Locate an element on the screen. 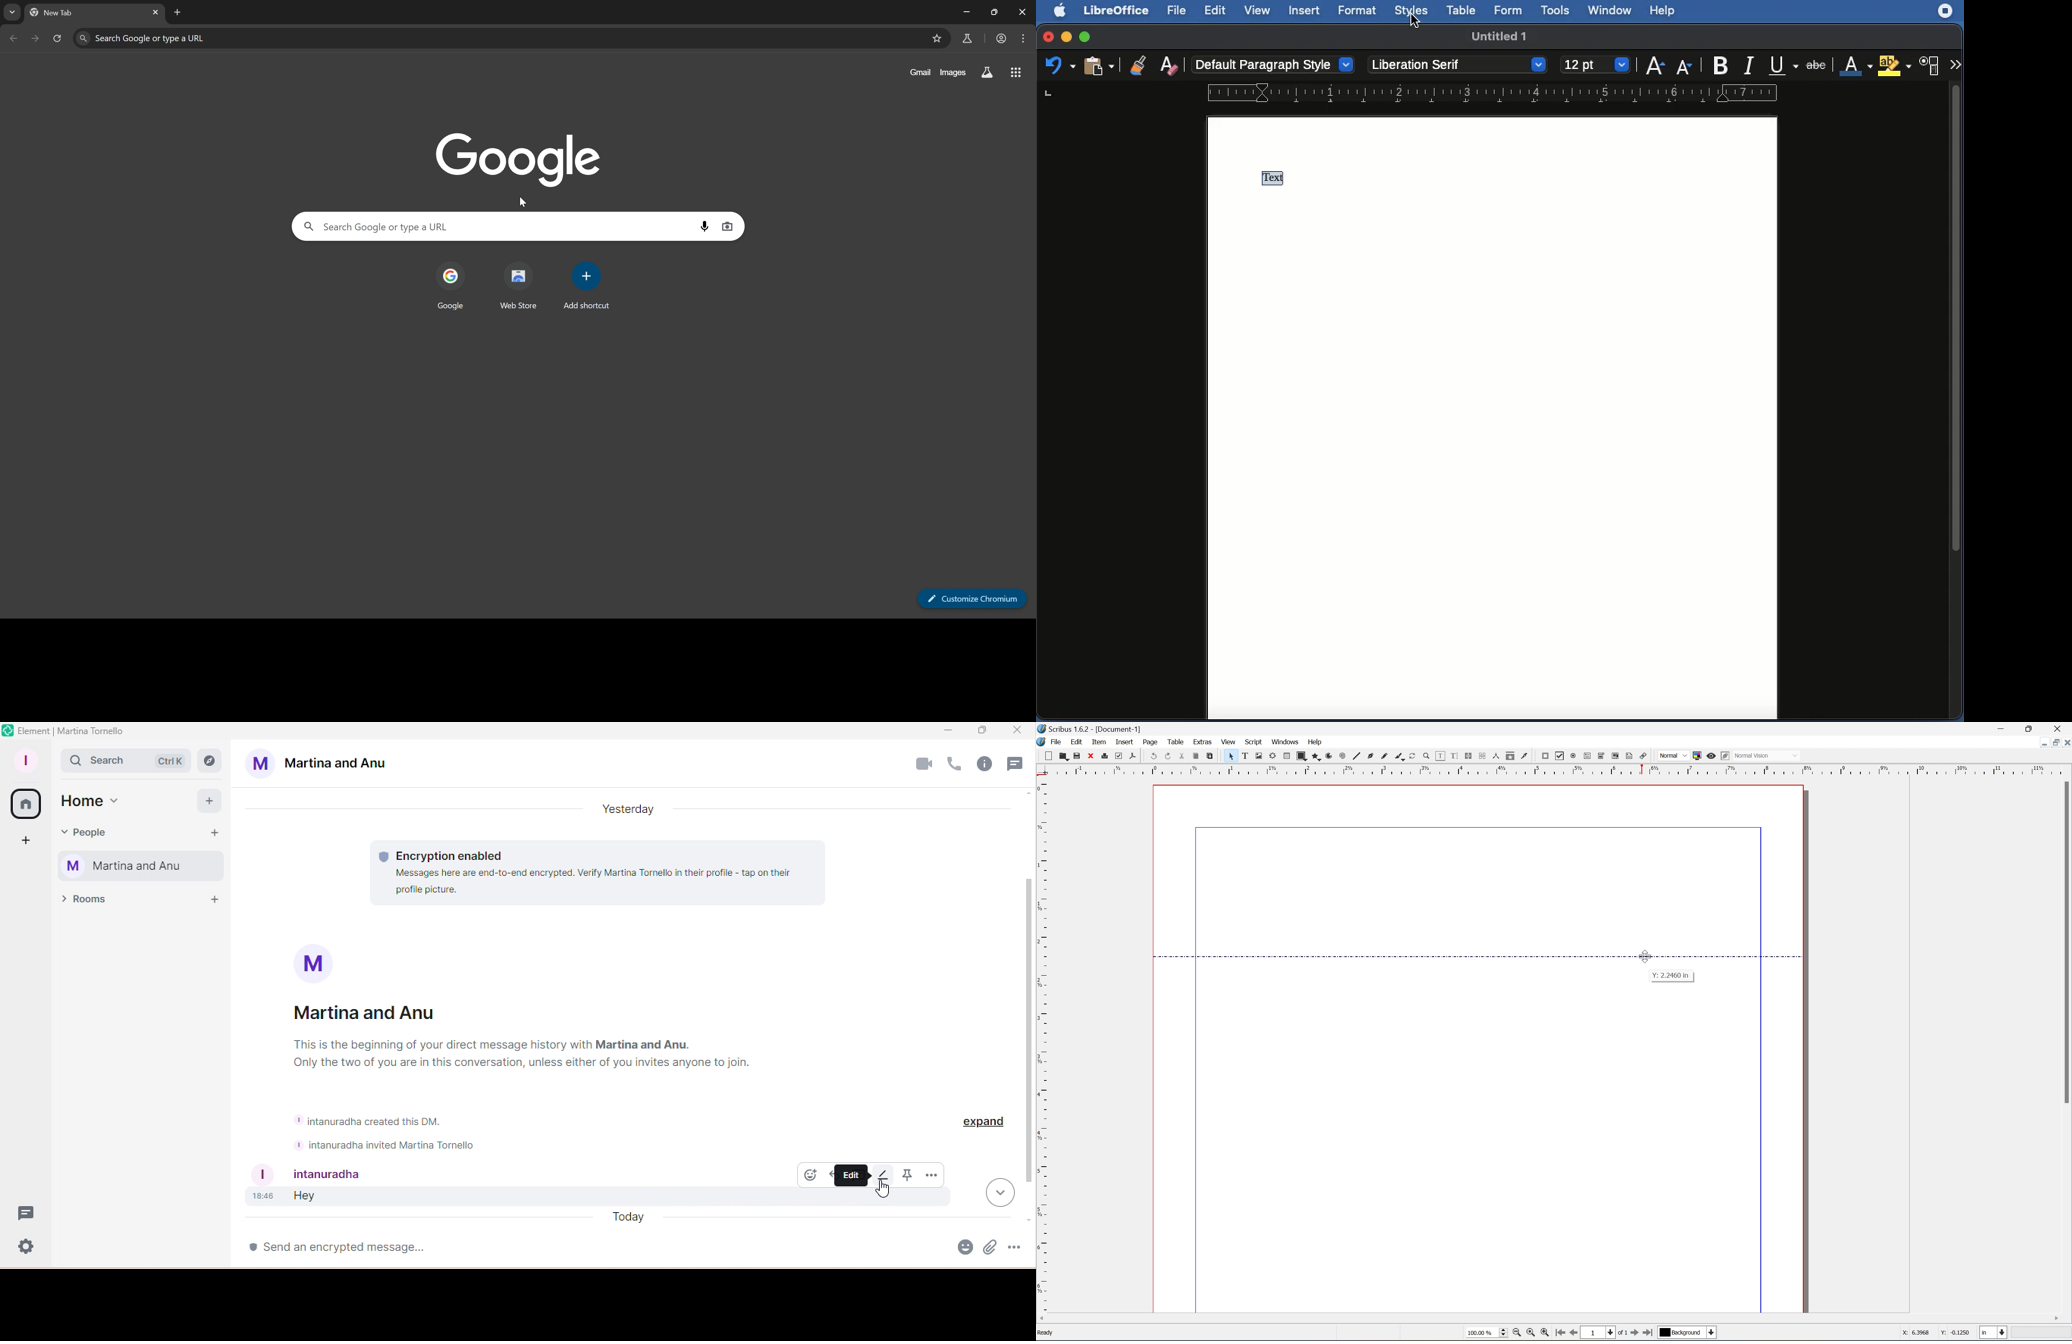  link annotation is located at coordinates (1643, 756).